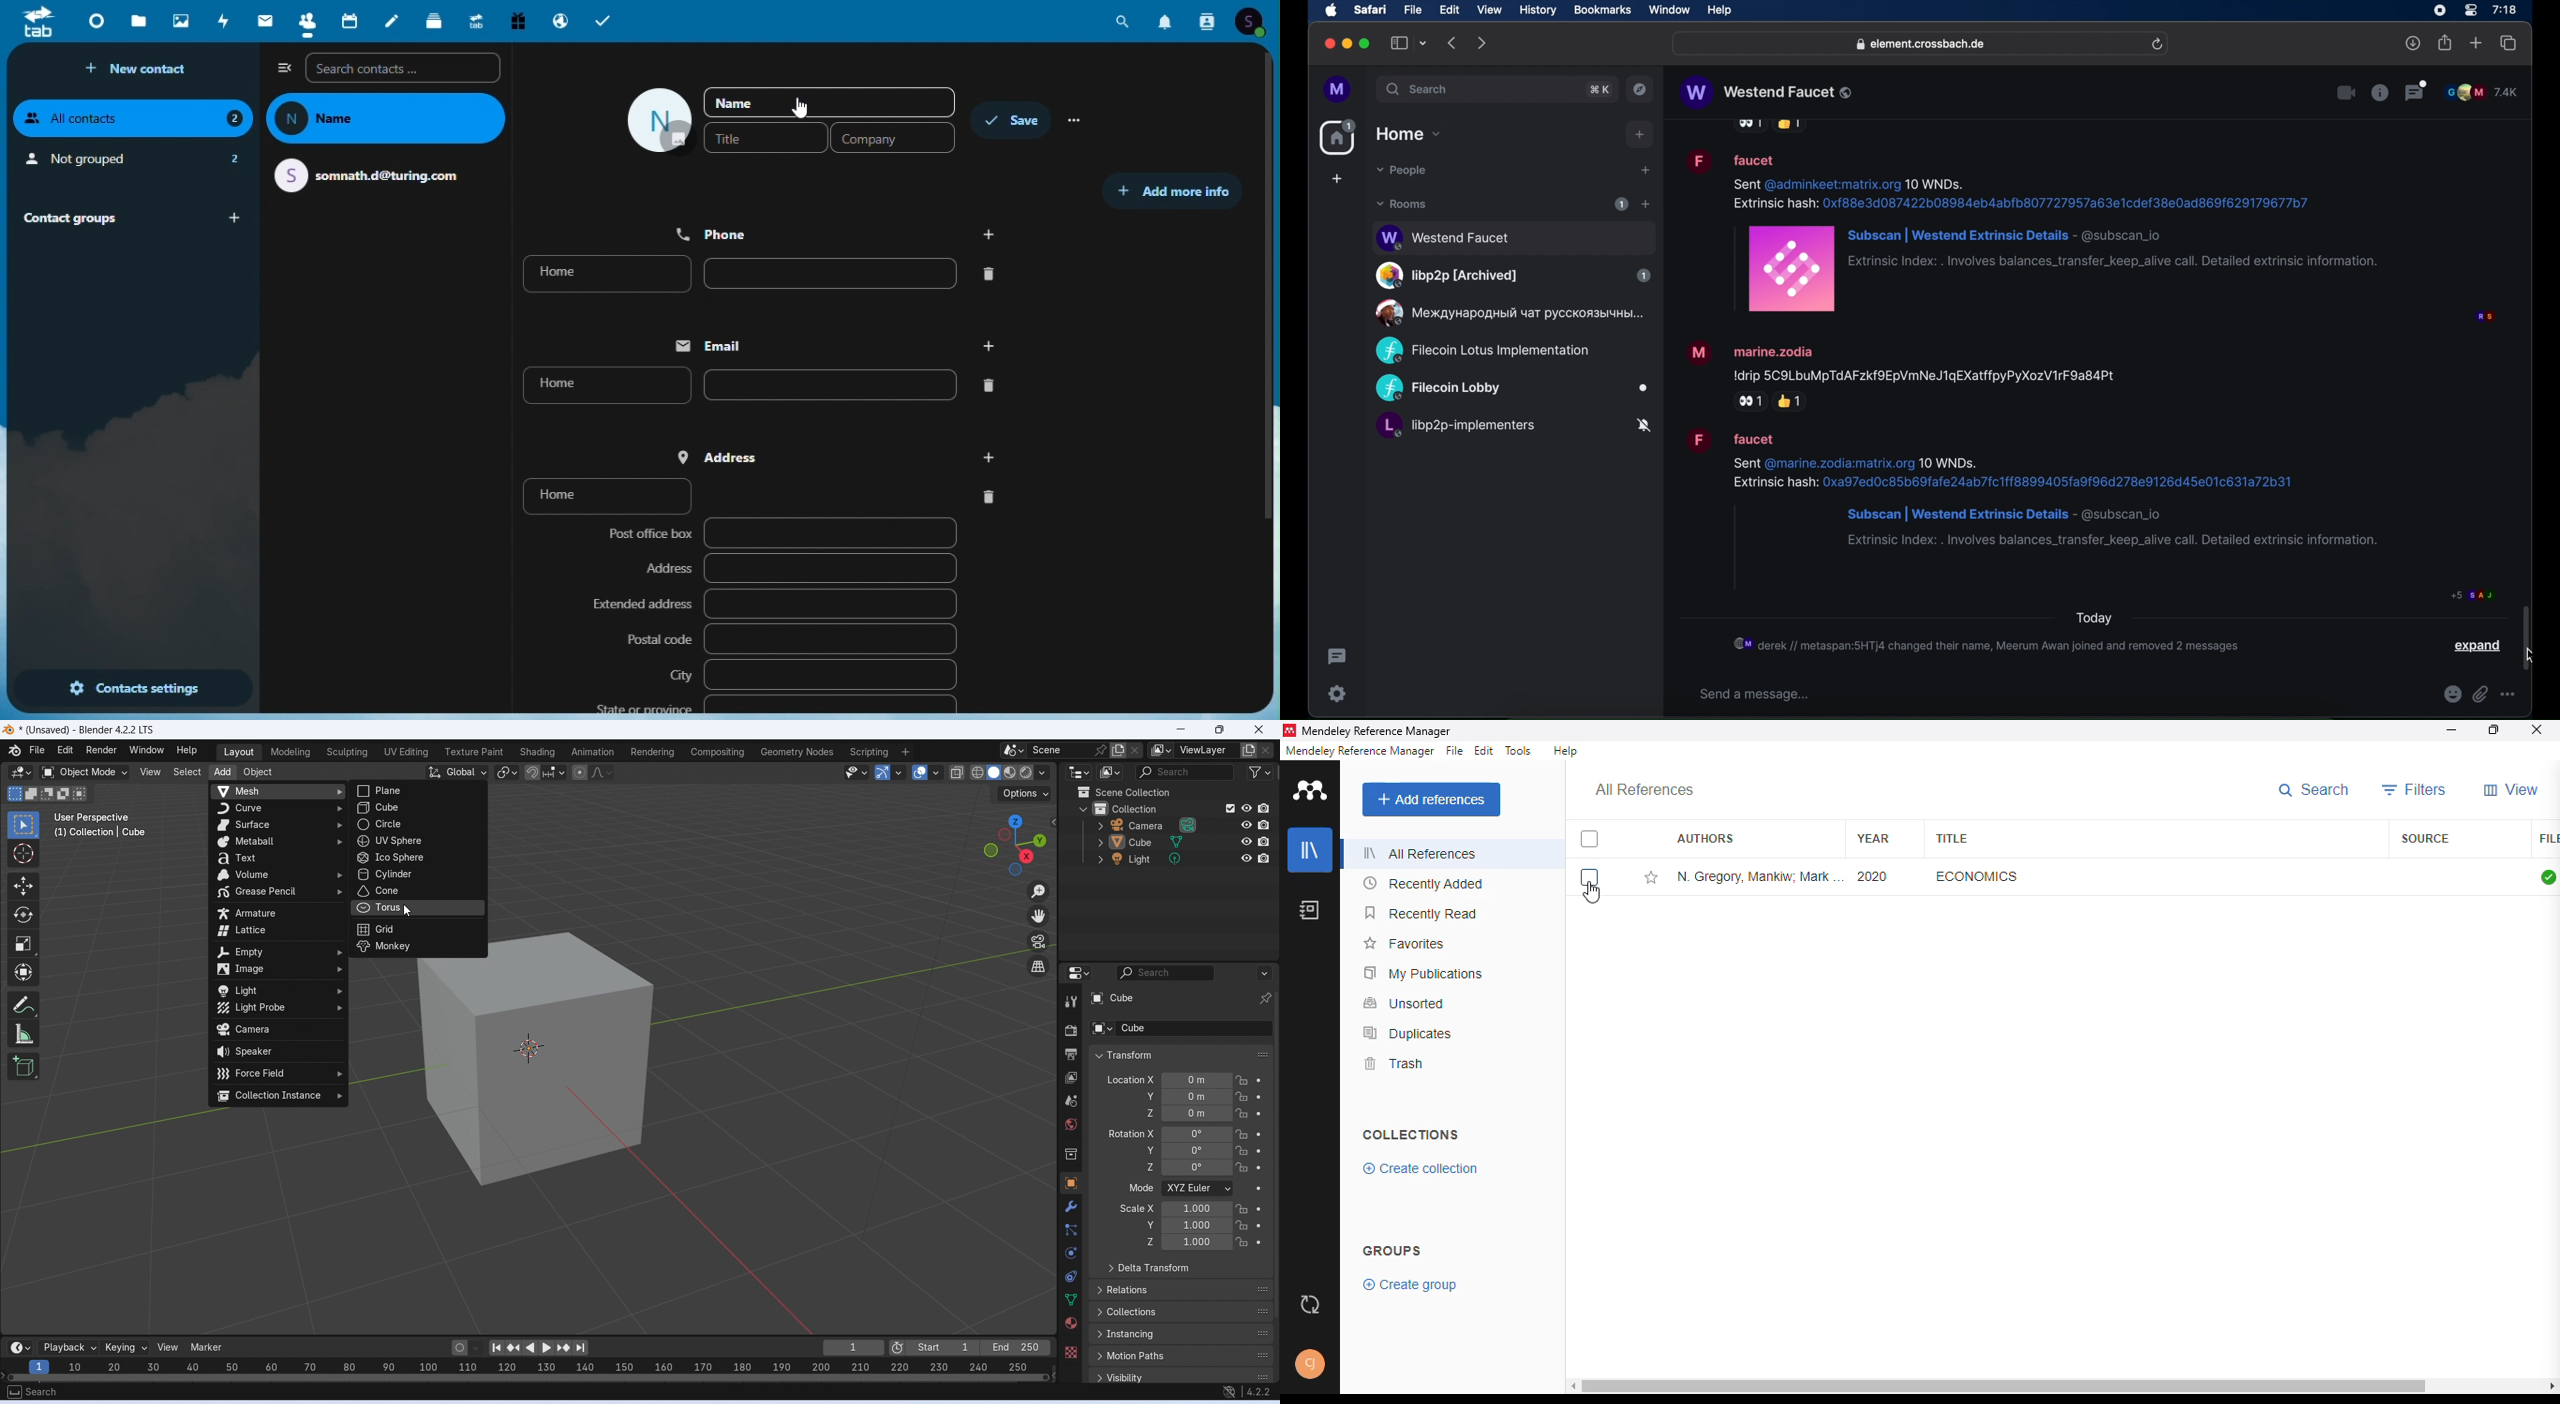 The image size is (2576, 1428). What do you see at coordinates (404, 68) in the screenshot?
I see `Search contacts` at bounding box center [404, 68].